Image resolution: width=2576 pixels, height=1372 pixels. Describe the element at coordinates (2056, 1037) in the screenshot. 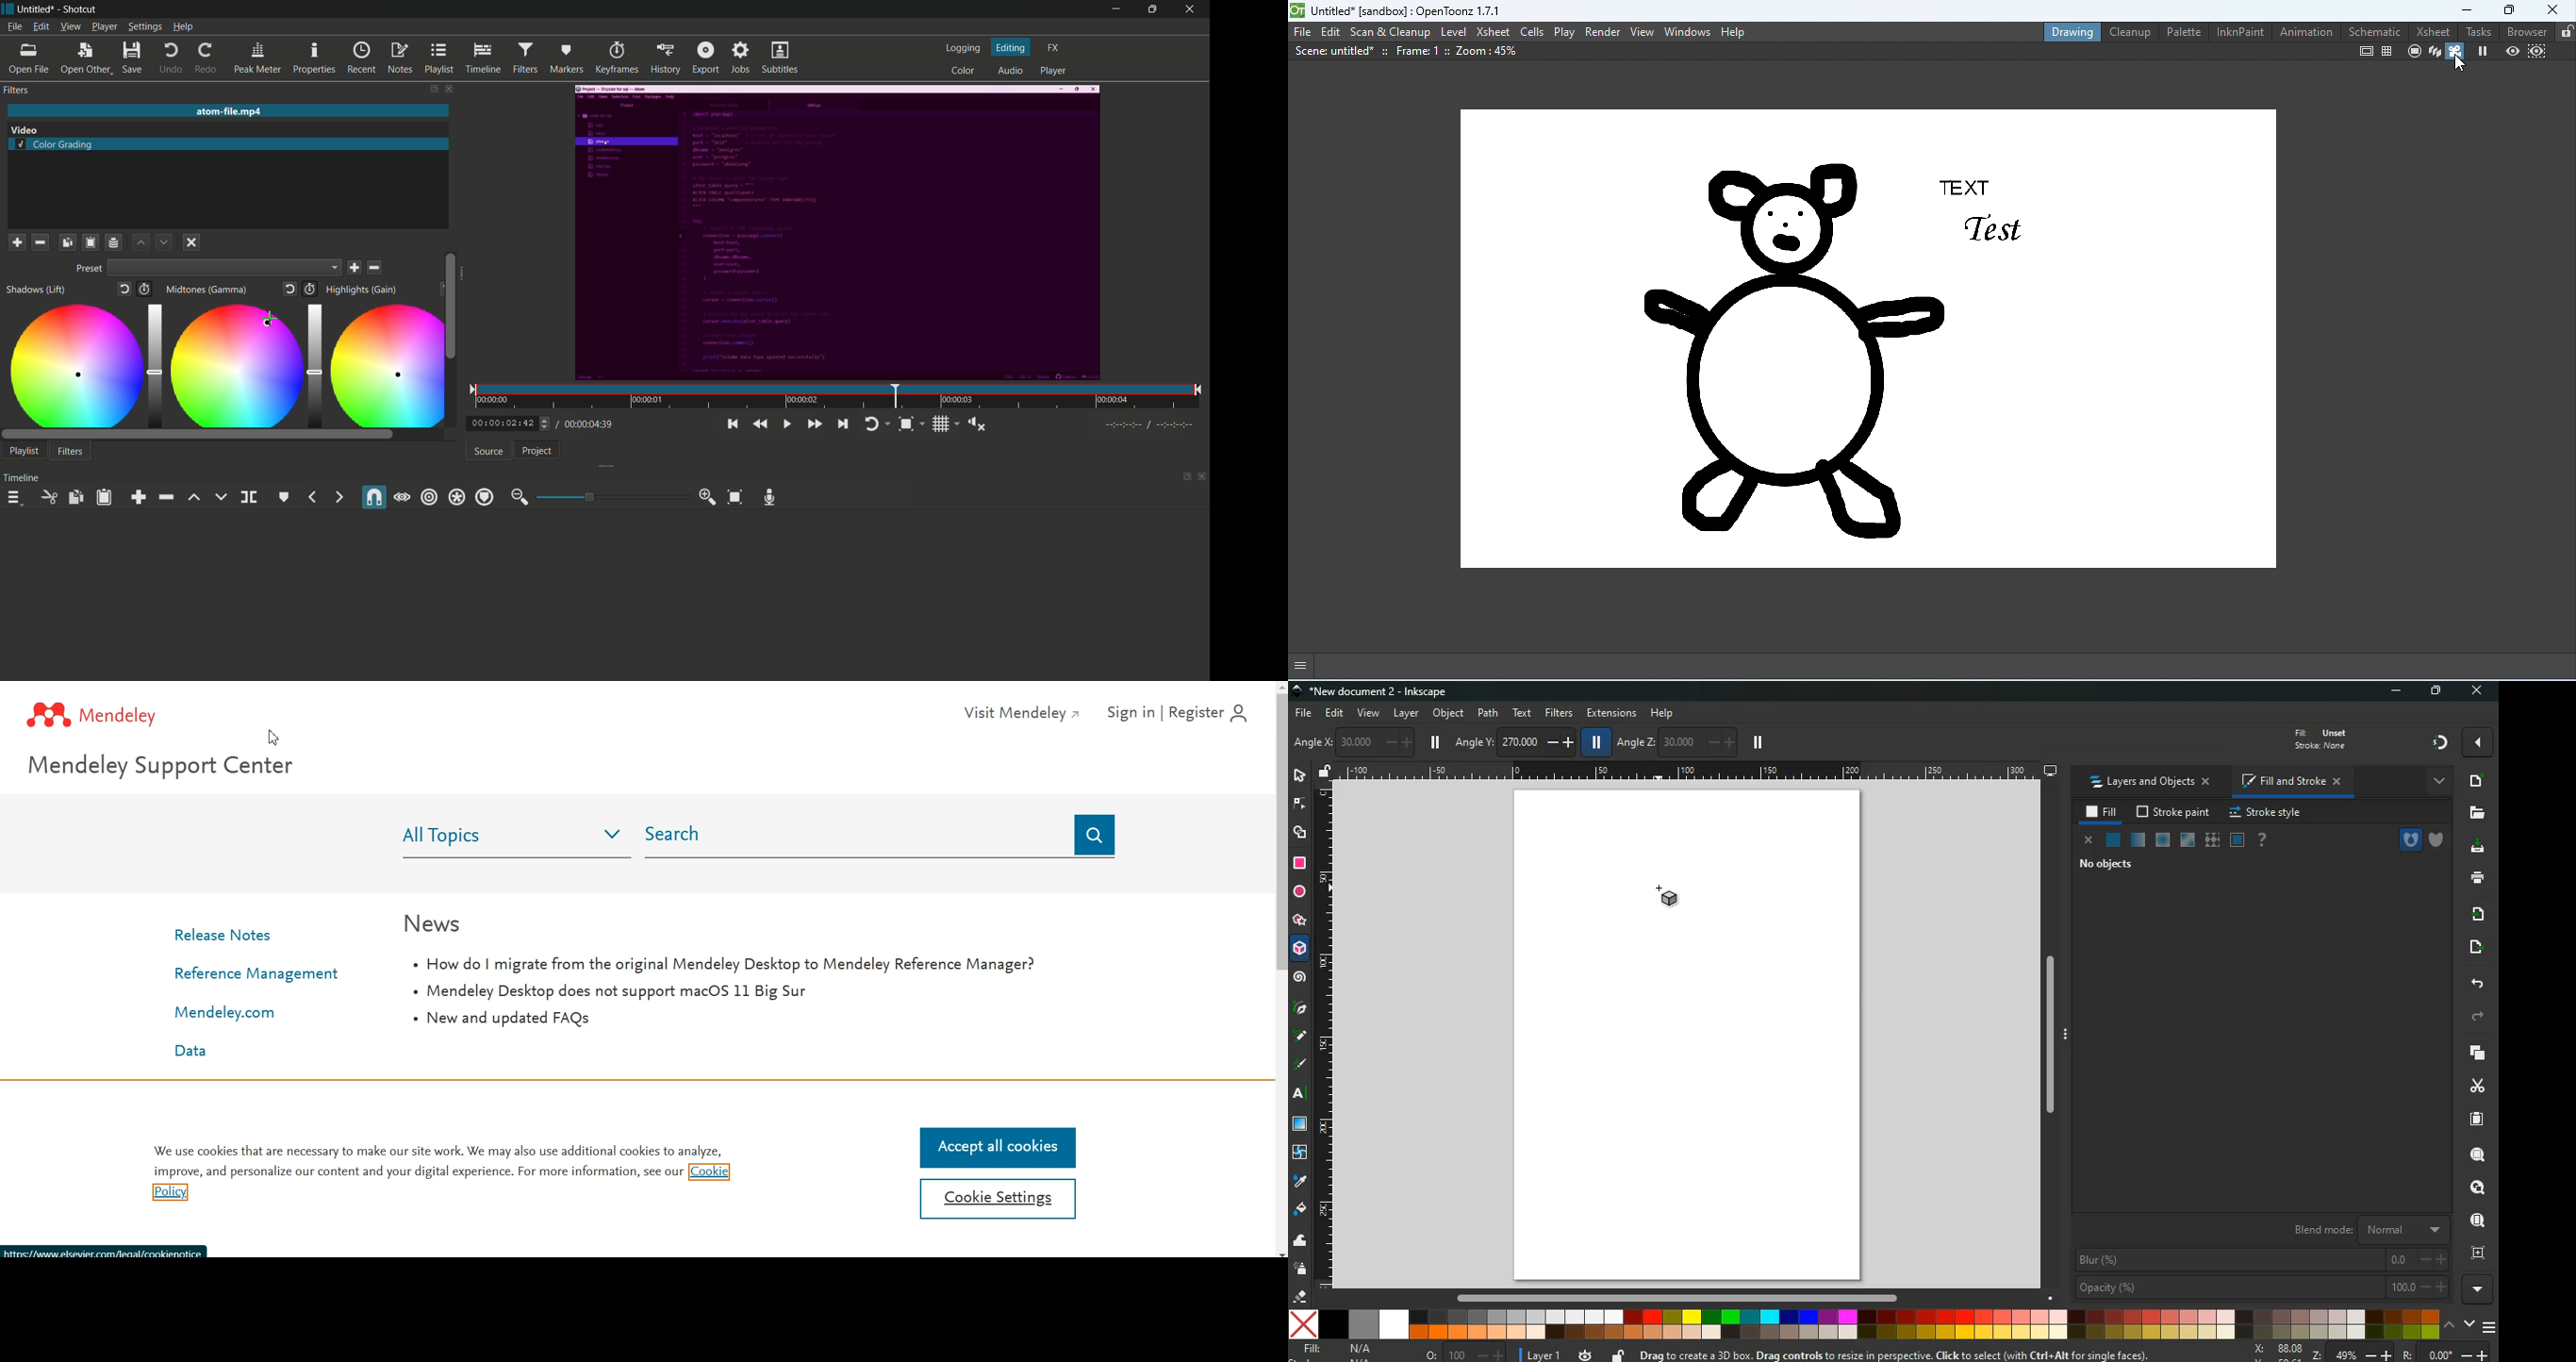

I see `Scroll bar` at that location.